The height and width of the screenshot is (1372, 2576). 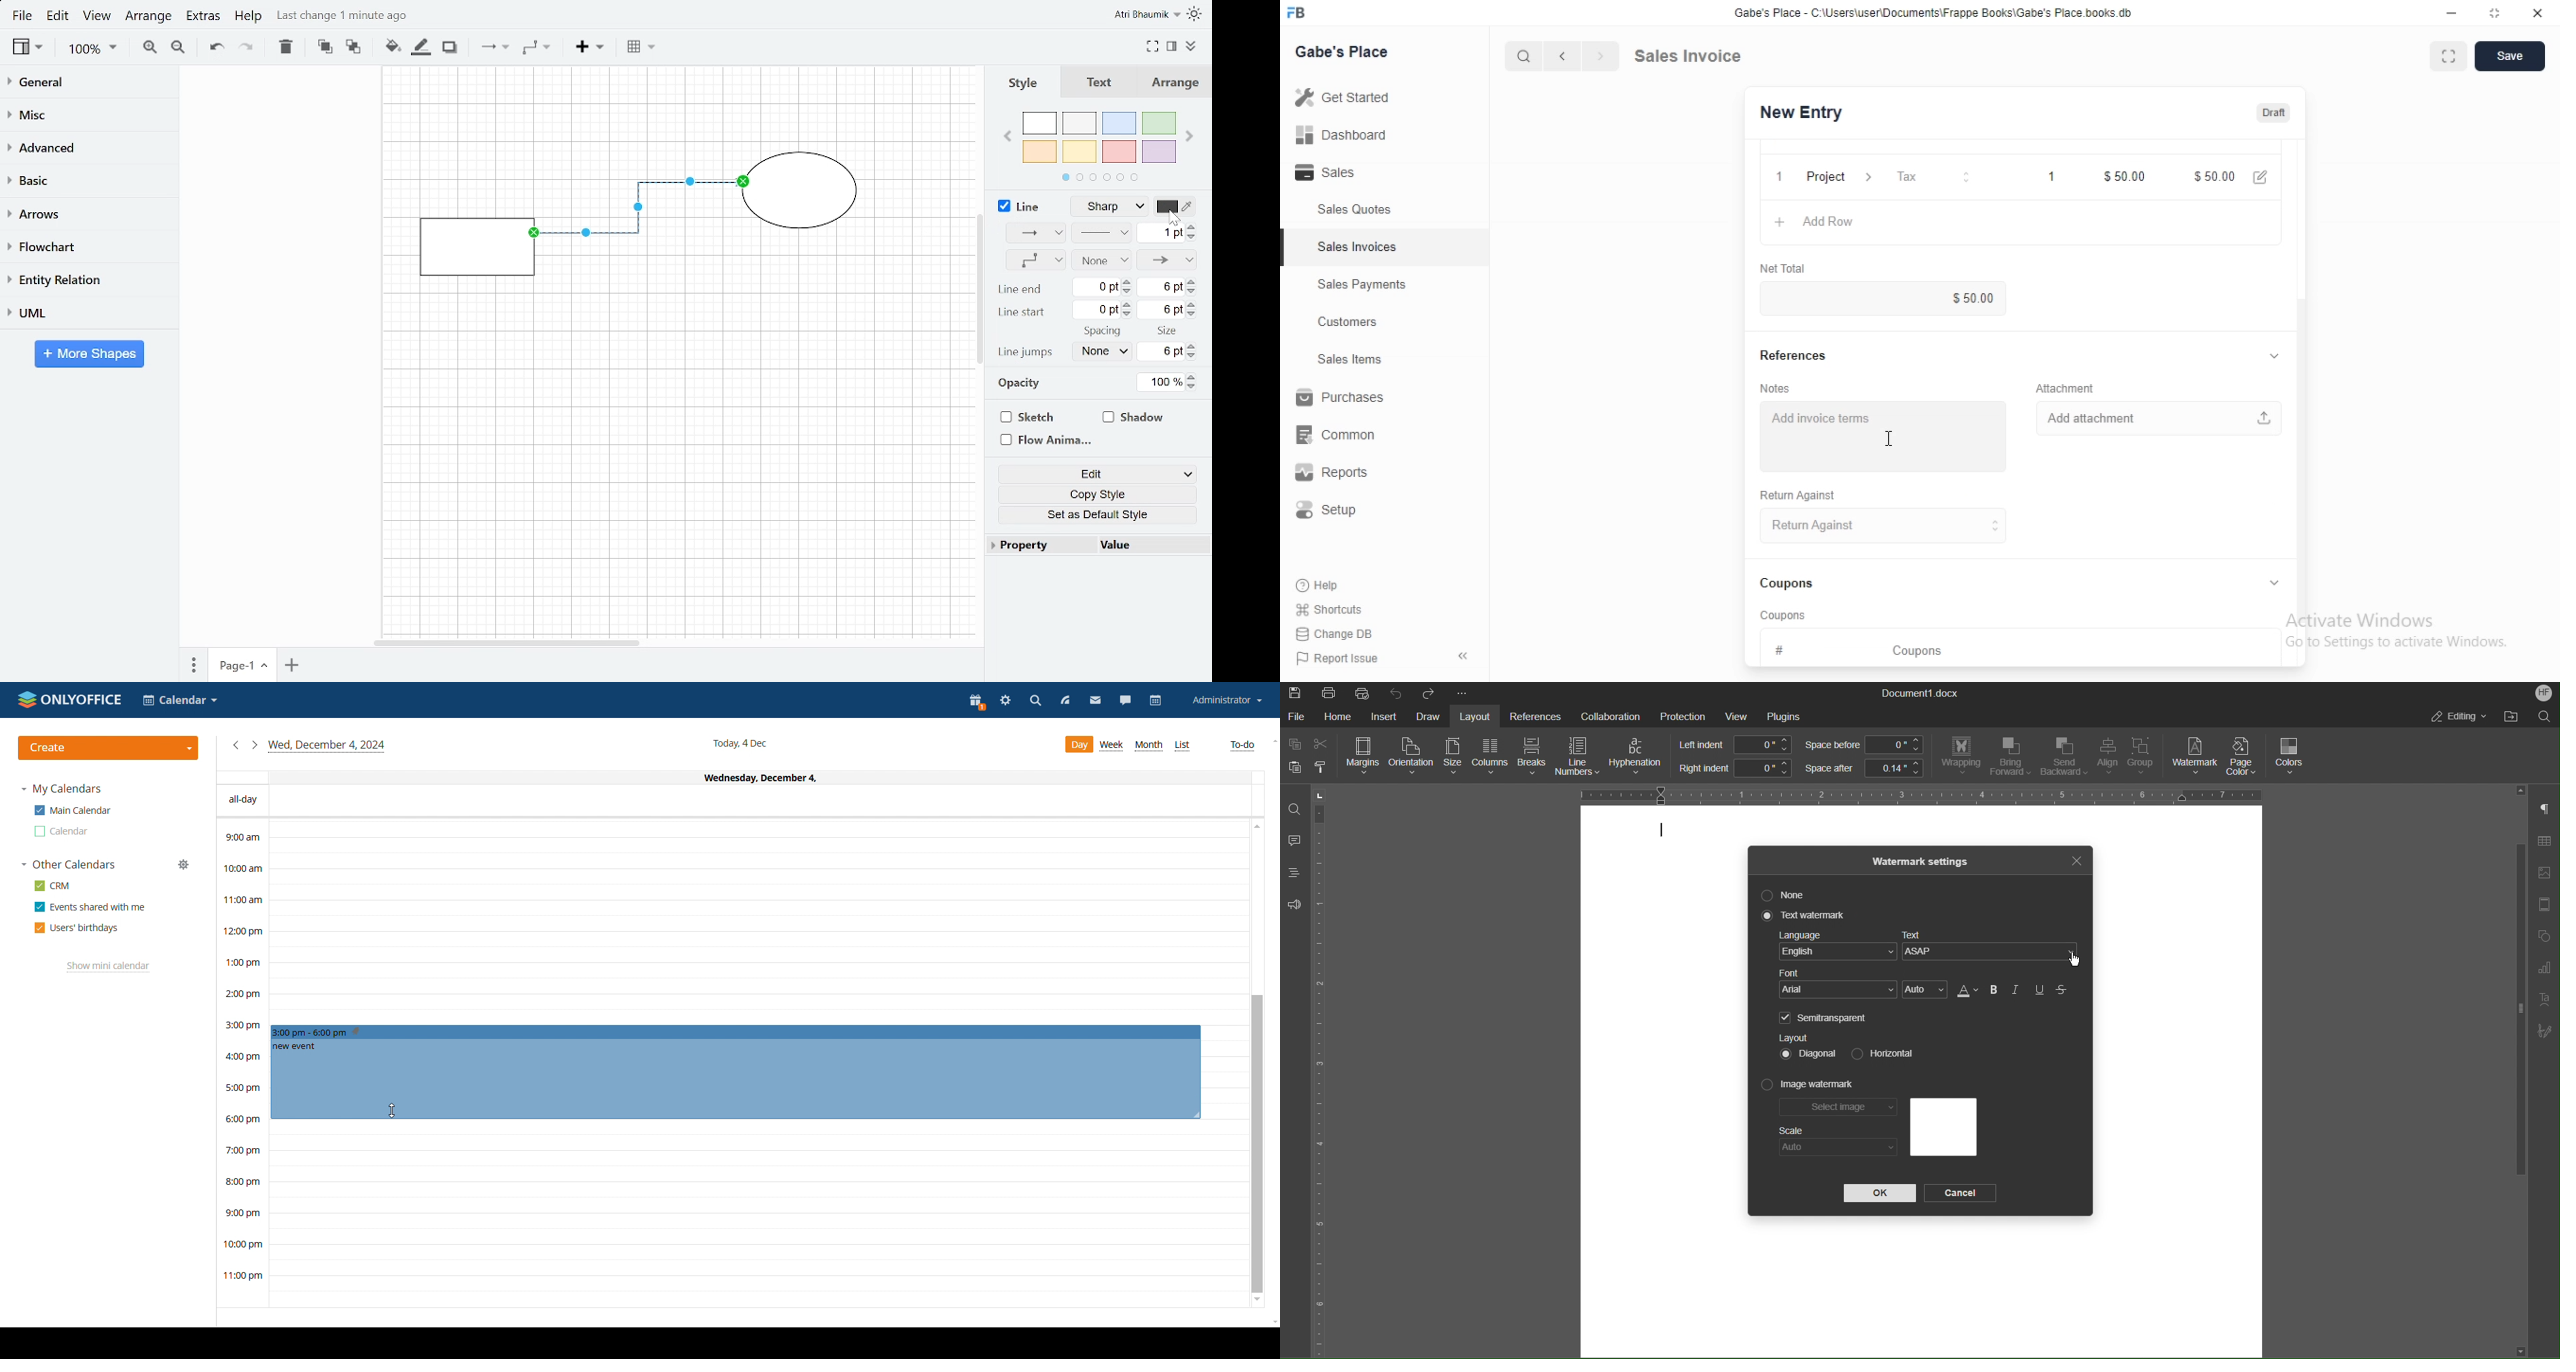 What do you see at coordinates (2543, 938) in the screenshot?
I see `Shape Menu` at bounding box center [2543, 938].